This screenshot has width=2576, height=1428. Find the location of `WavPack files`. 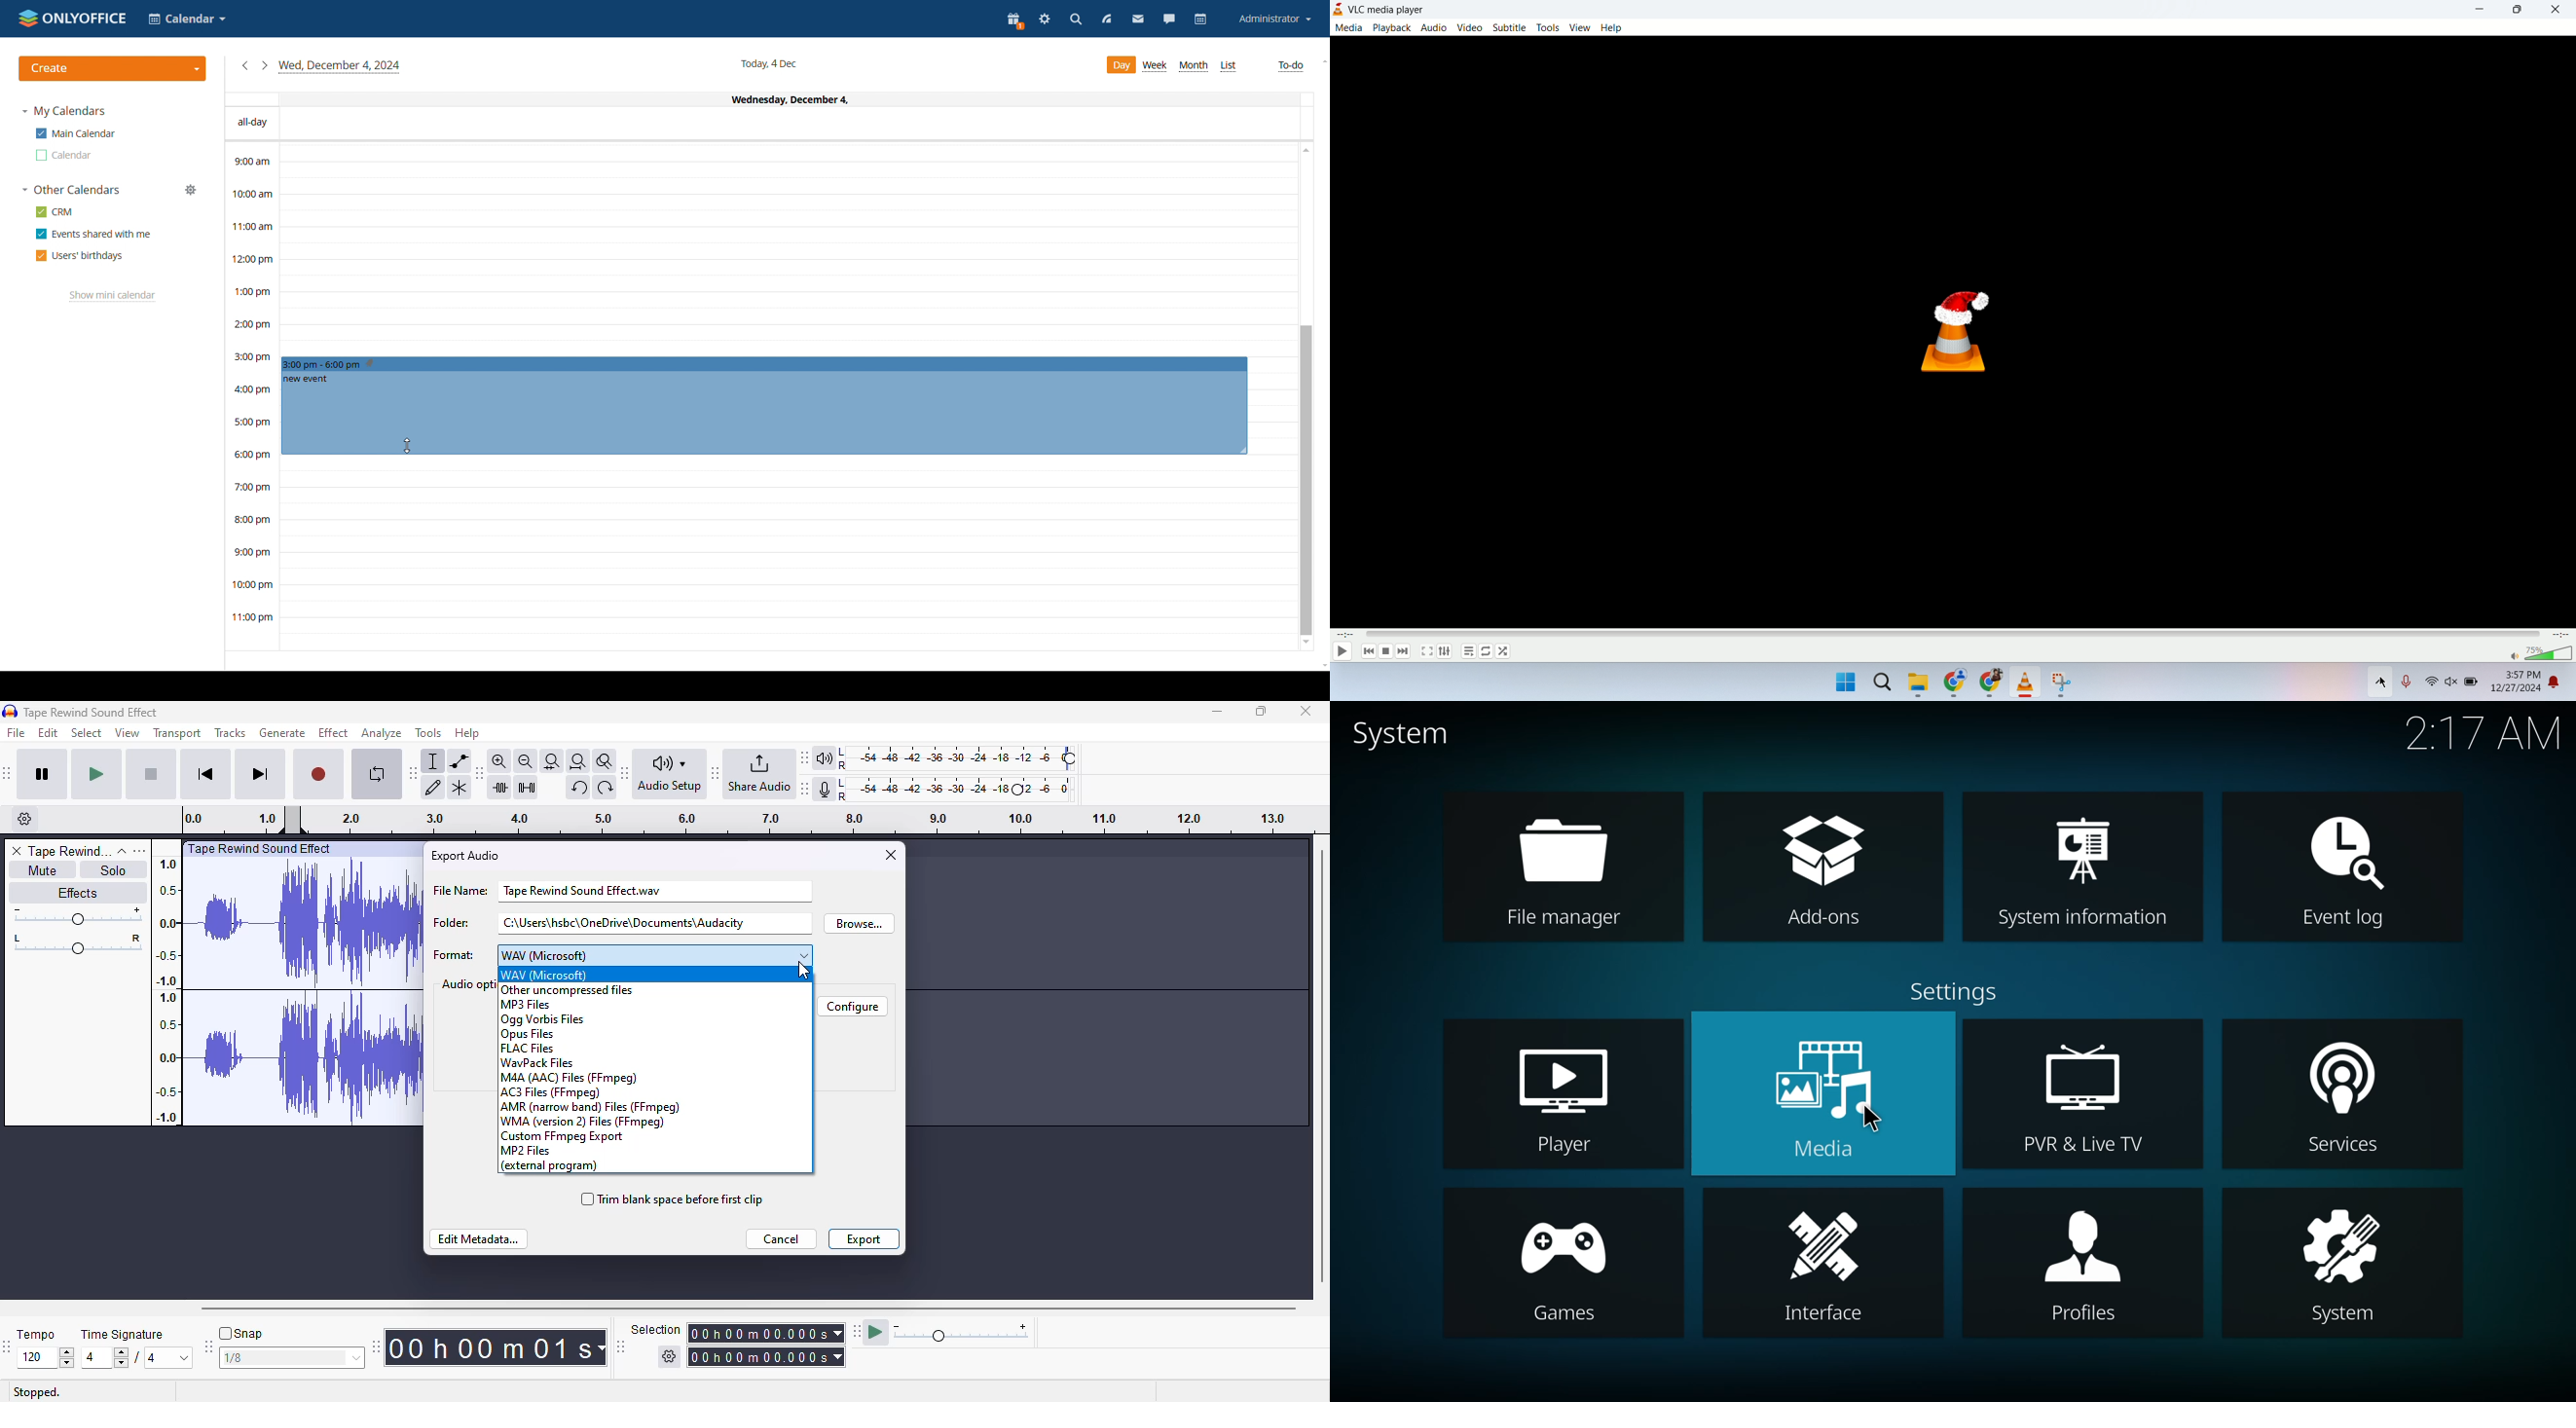

WavPack files is located at coordinates (536, 1062).